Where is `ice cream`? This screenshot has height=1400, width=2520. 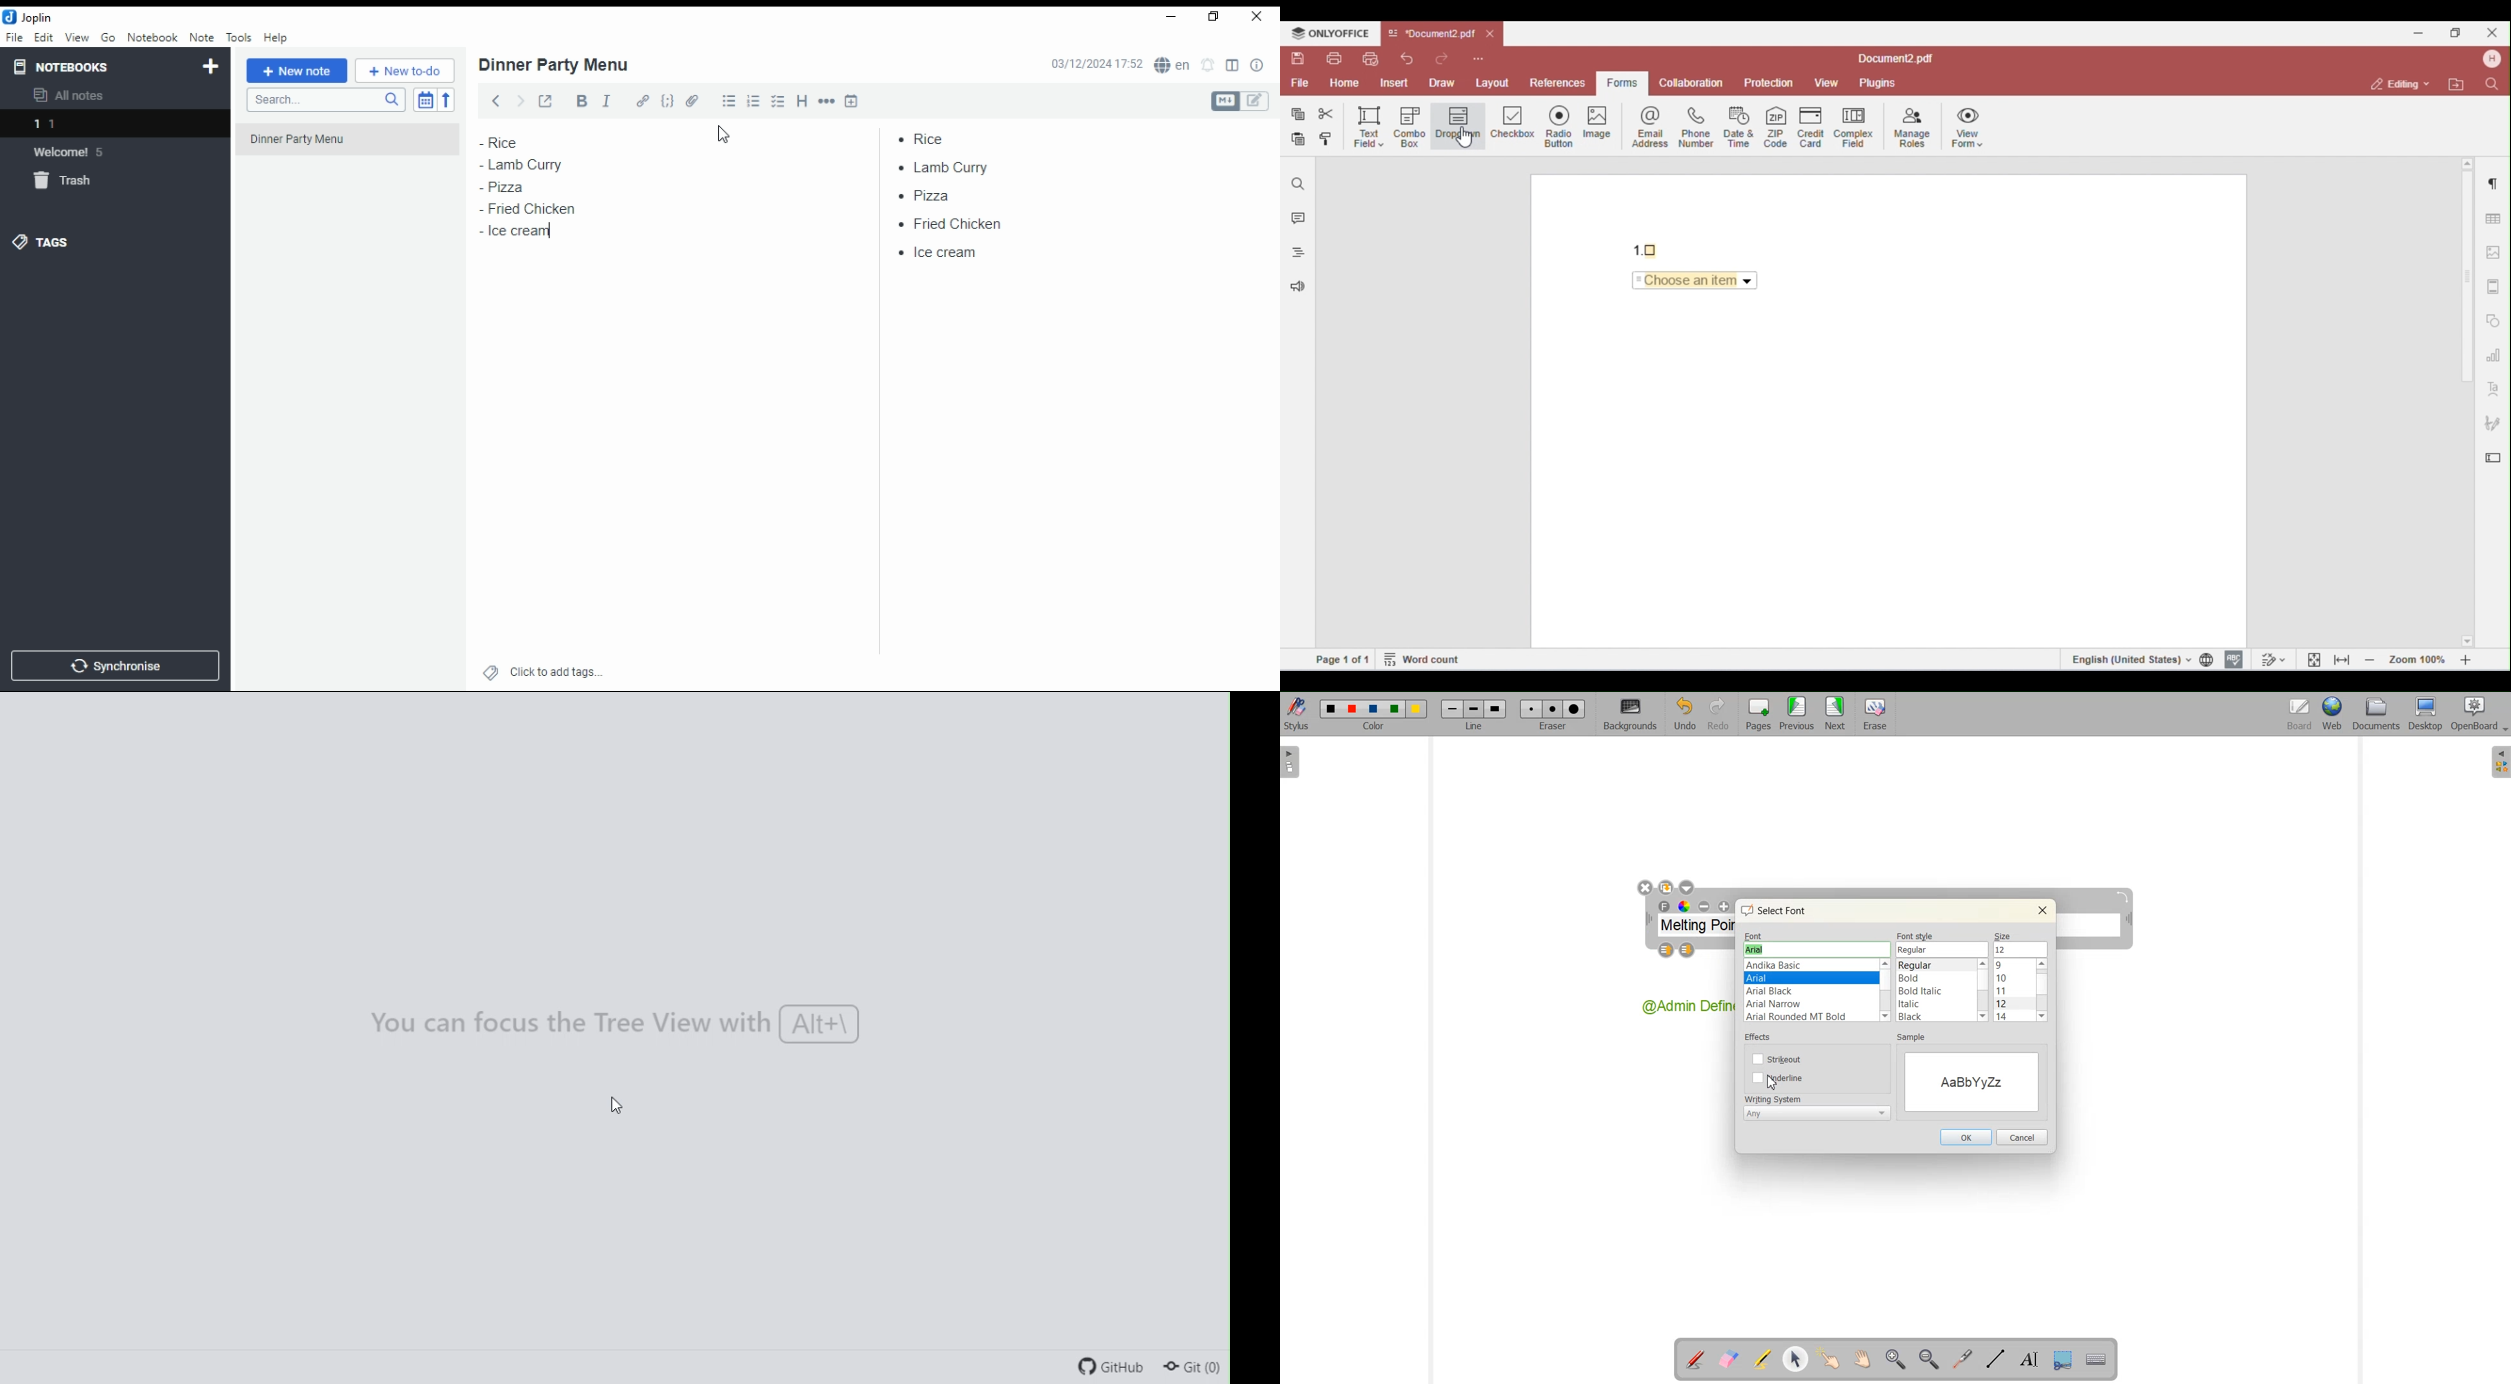 ice cream is located at coordinates (519, 232).